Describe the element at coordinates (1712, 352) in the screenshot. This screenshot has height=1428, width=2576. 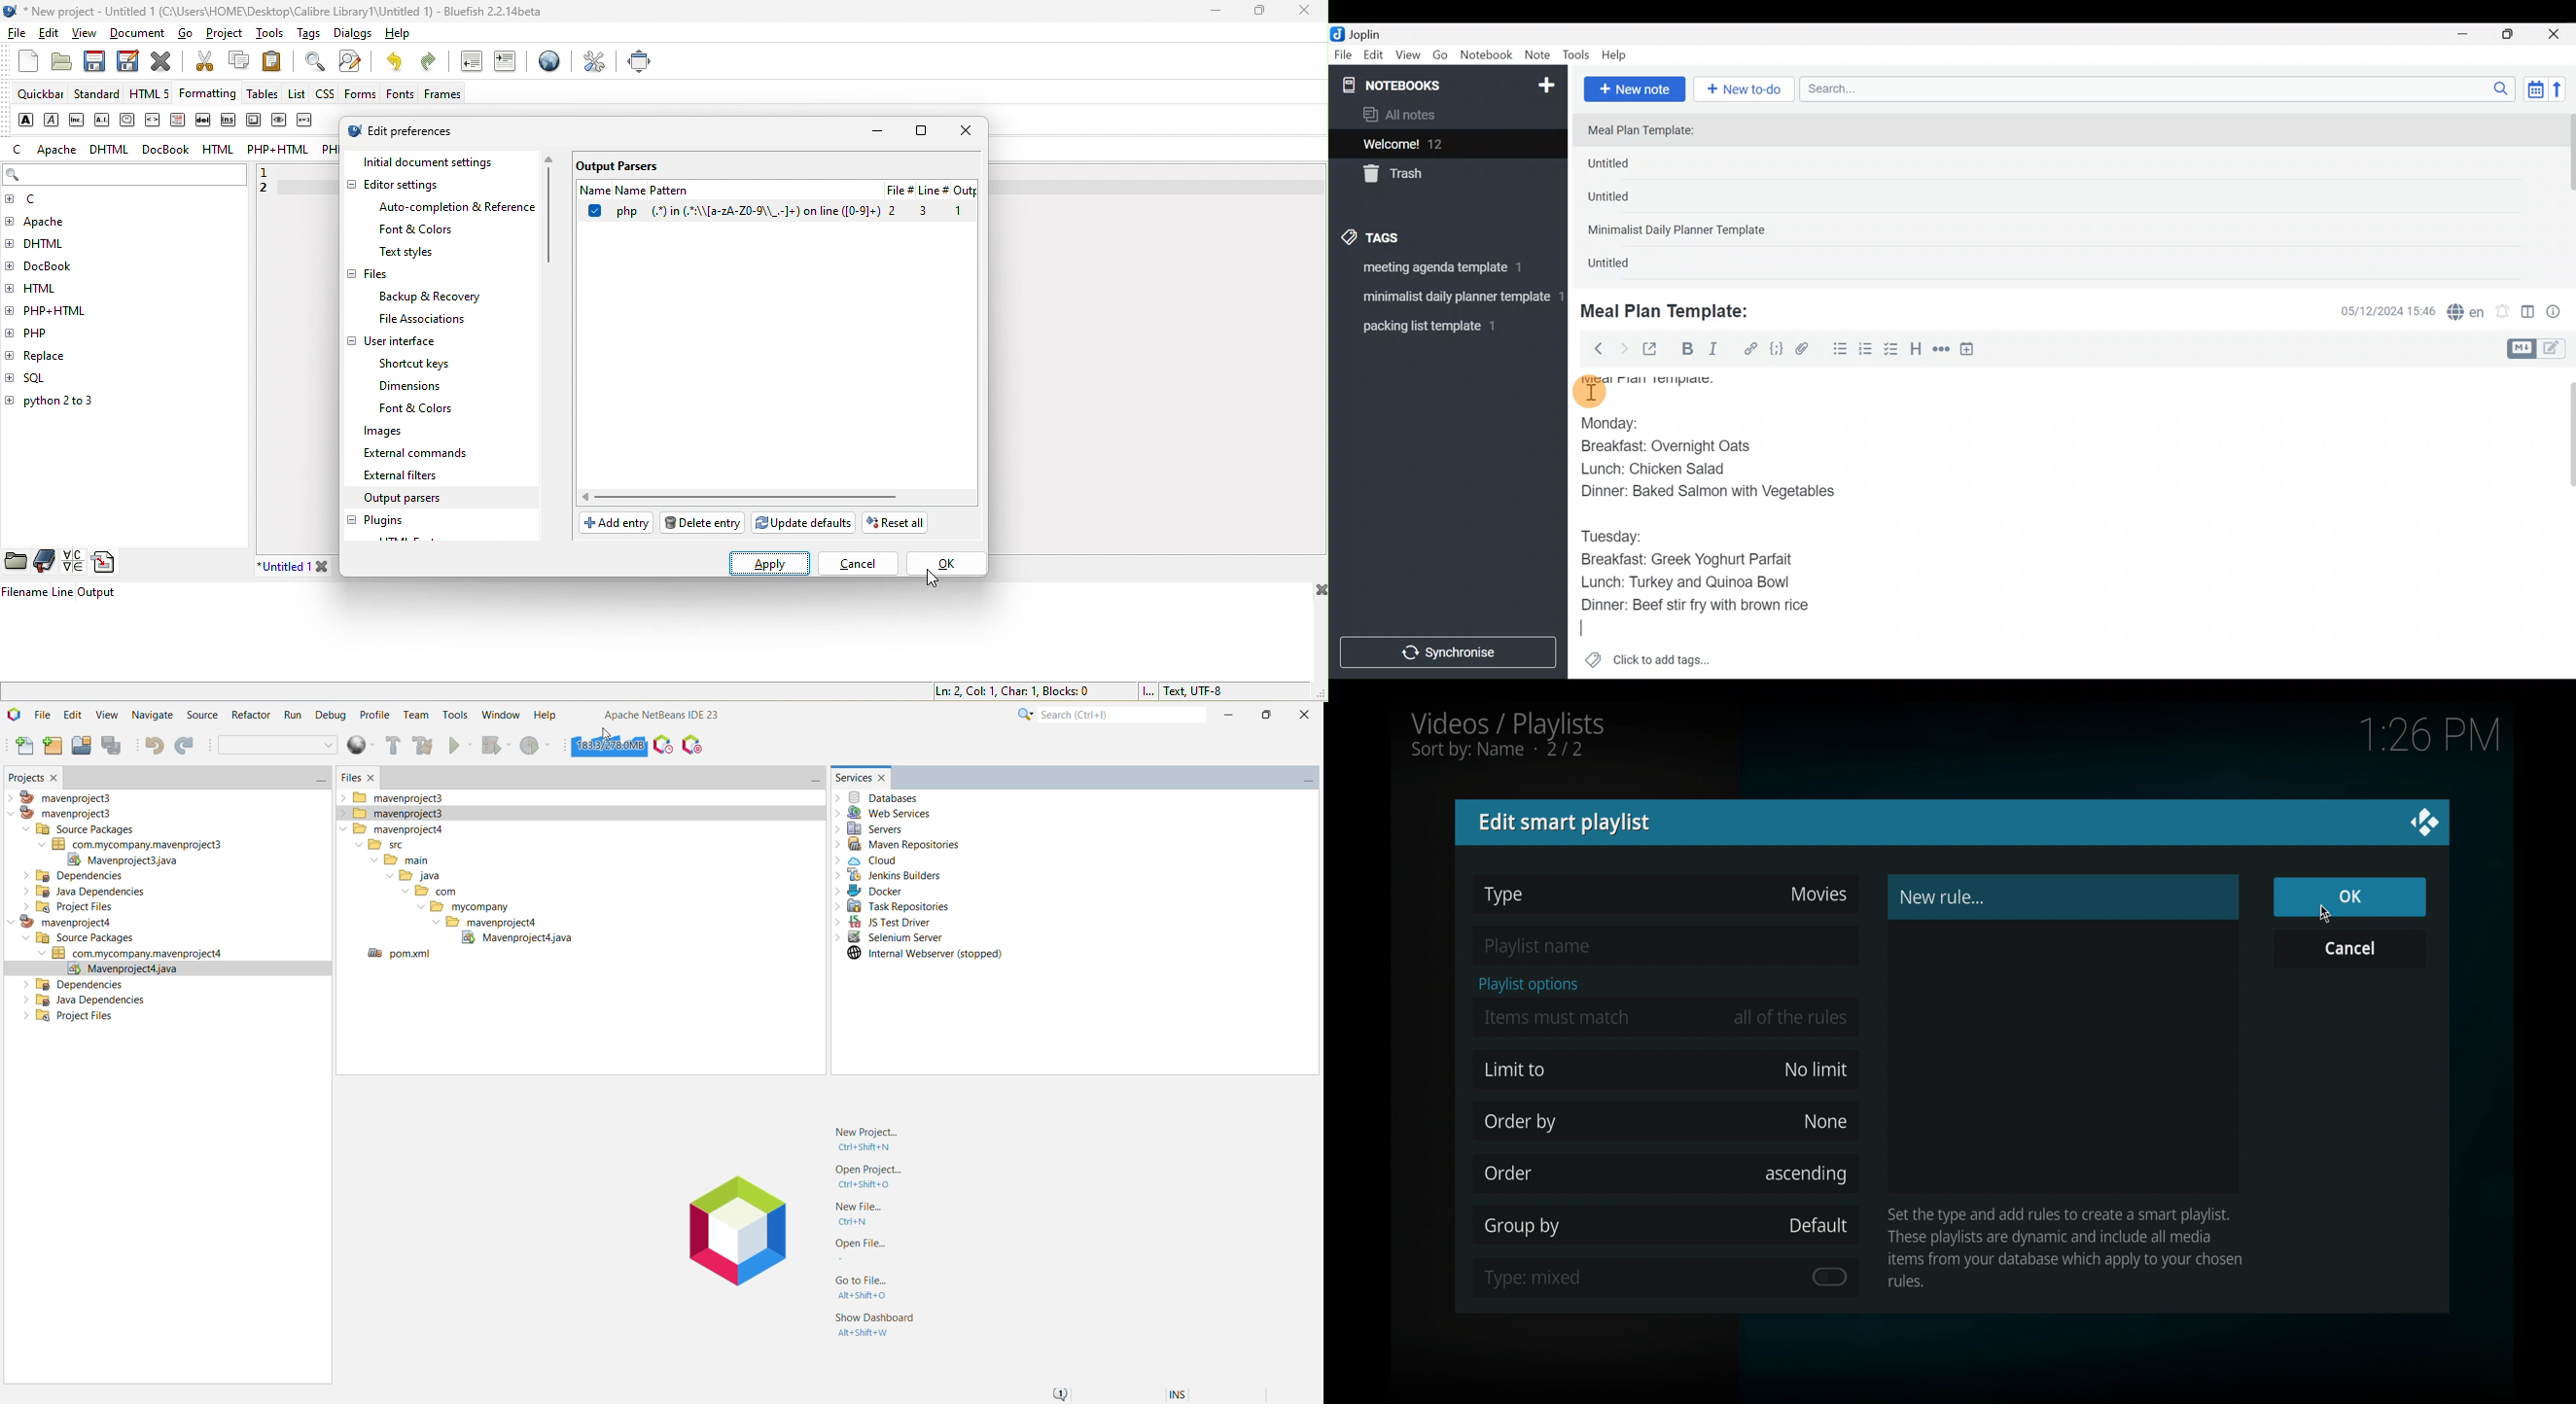
I see `Italic` at that location.